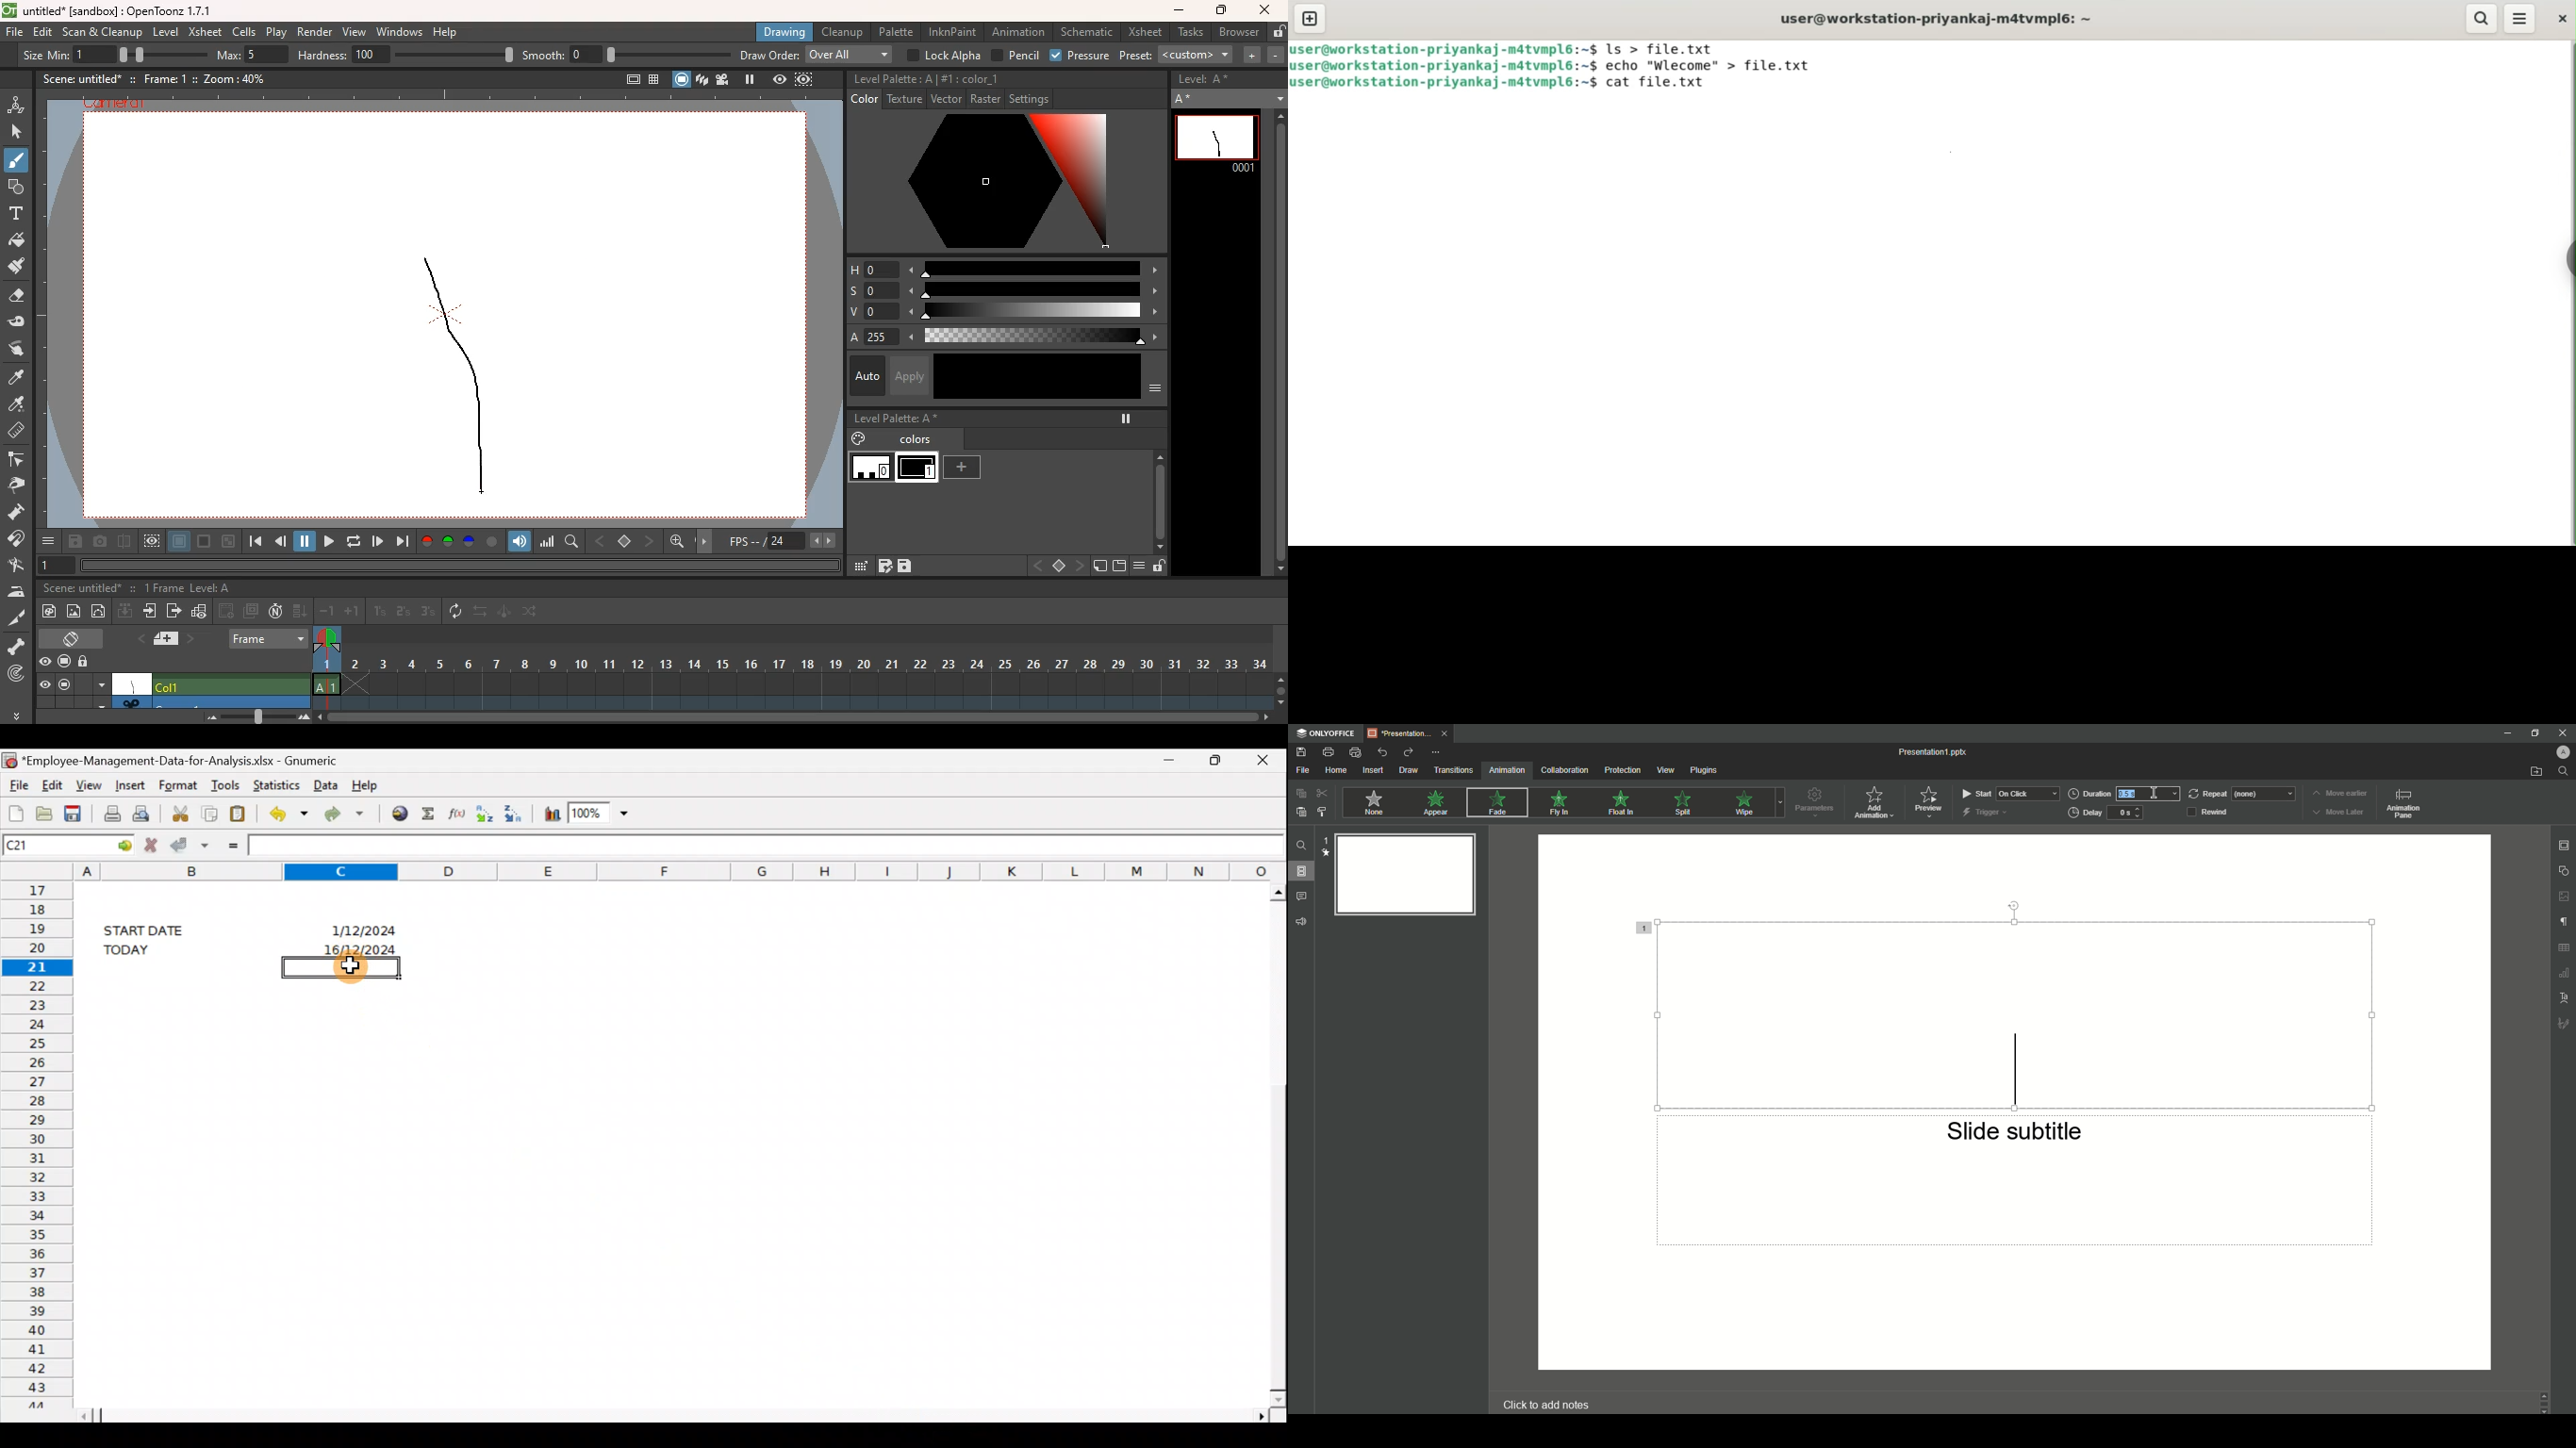  I want to click on pause, so click(749, 79).